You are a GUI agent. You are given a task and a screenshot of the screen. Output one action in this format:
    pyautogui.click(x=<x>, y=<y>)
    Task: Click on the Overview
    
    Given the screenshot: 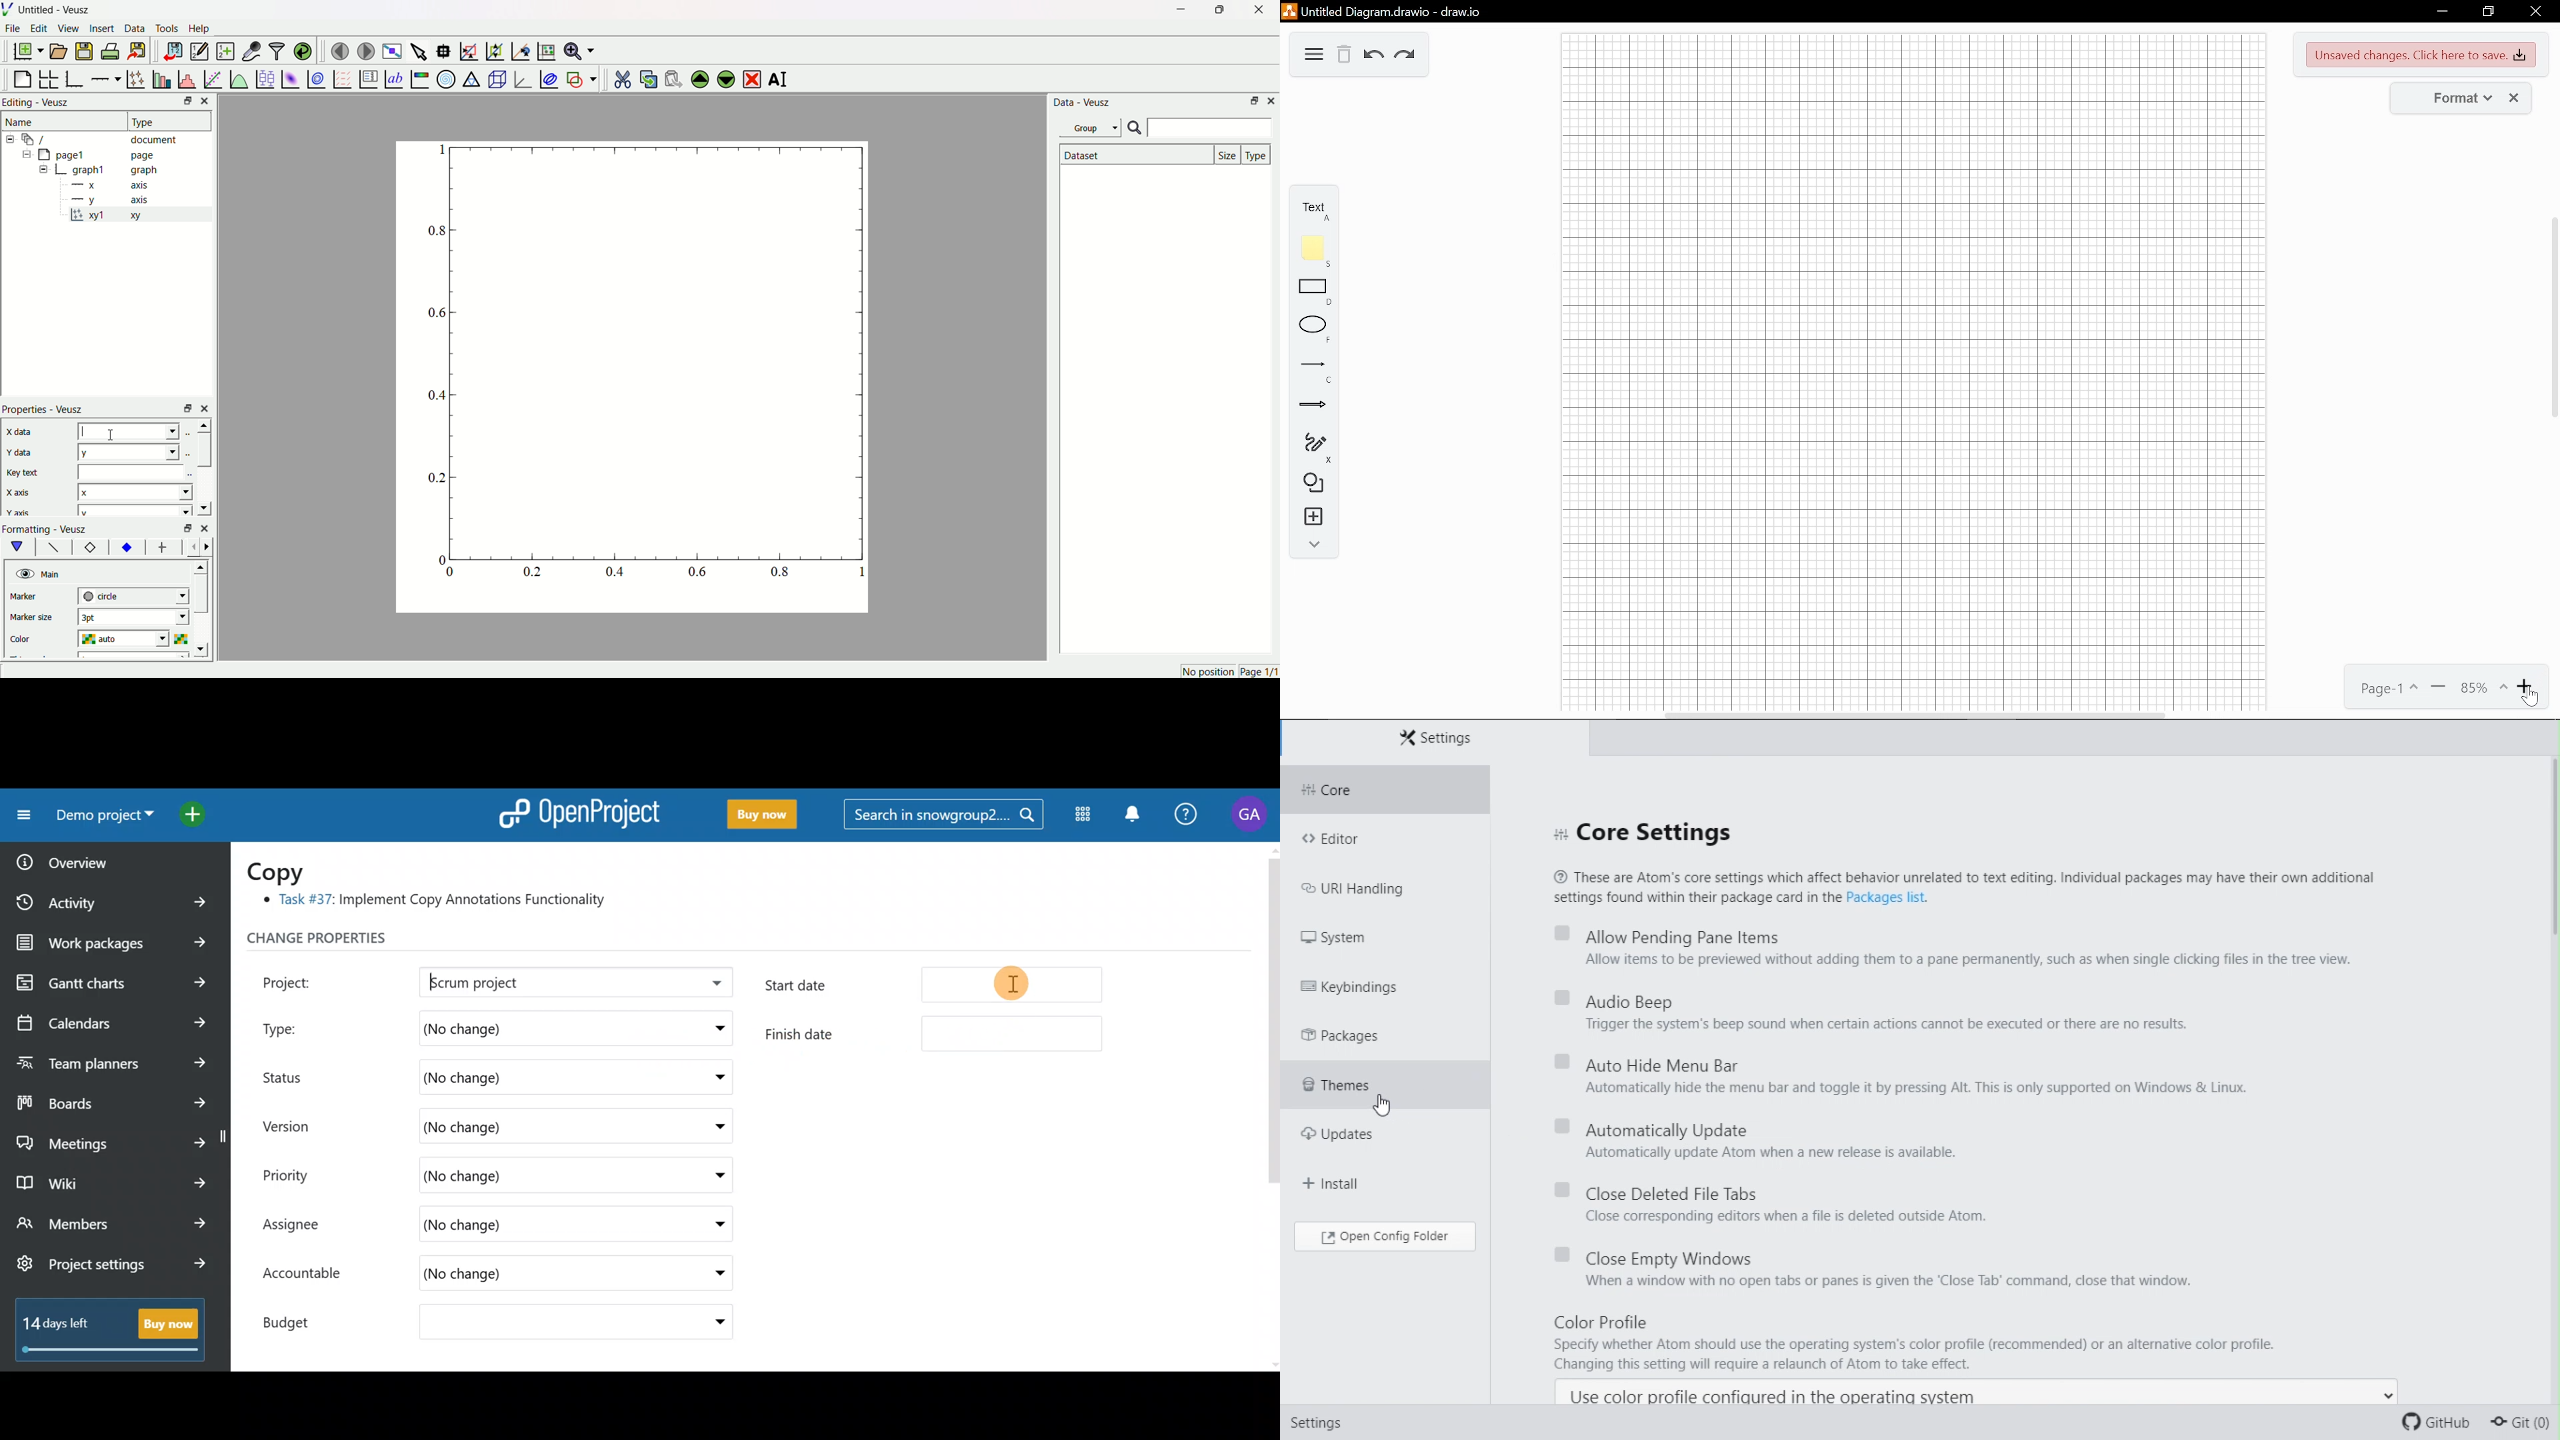 What is the action you would take?
    pyautogui.click(x=101, y=858)
    